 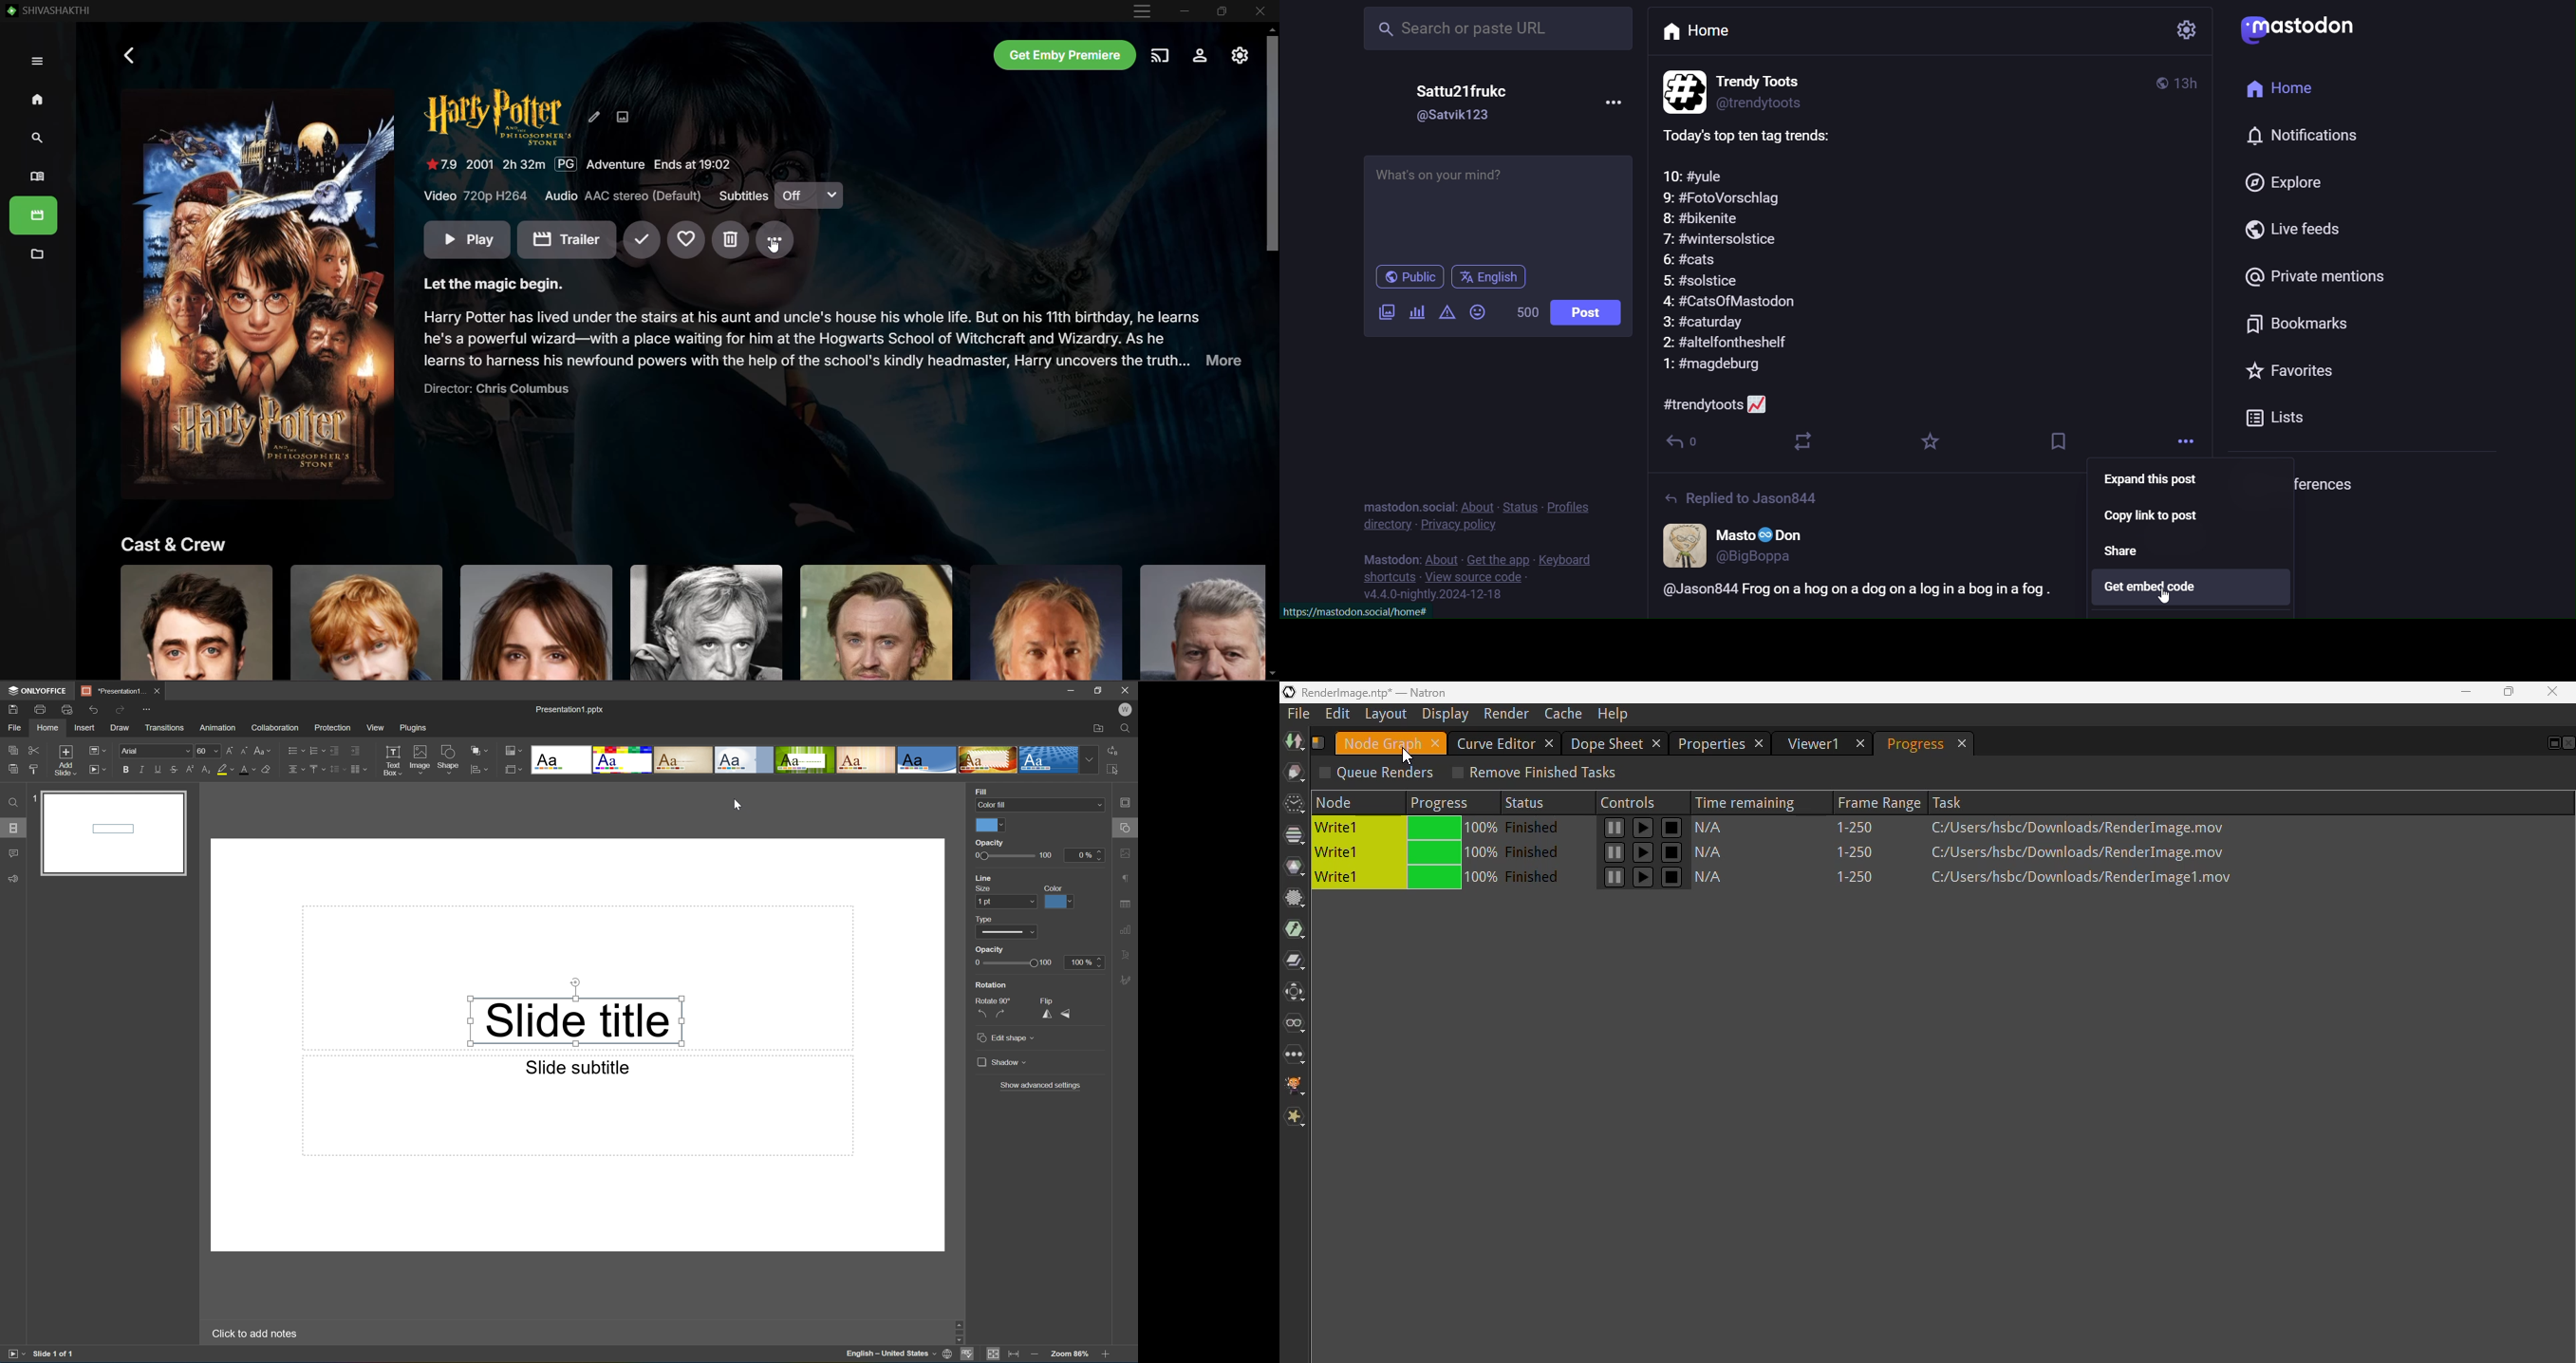 I want to click on icon, so click(x=474, y=768).